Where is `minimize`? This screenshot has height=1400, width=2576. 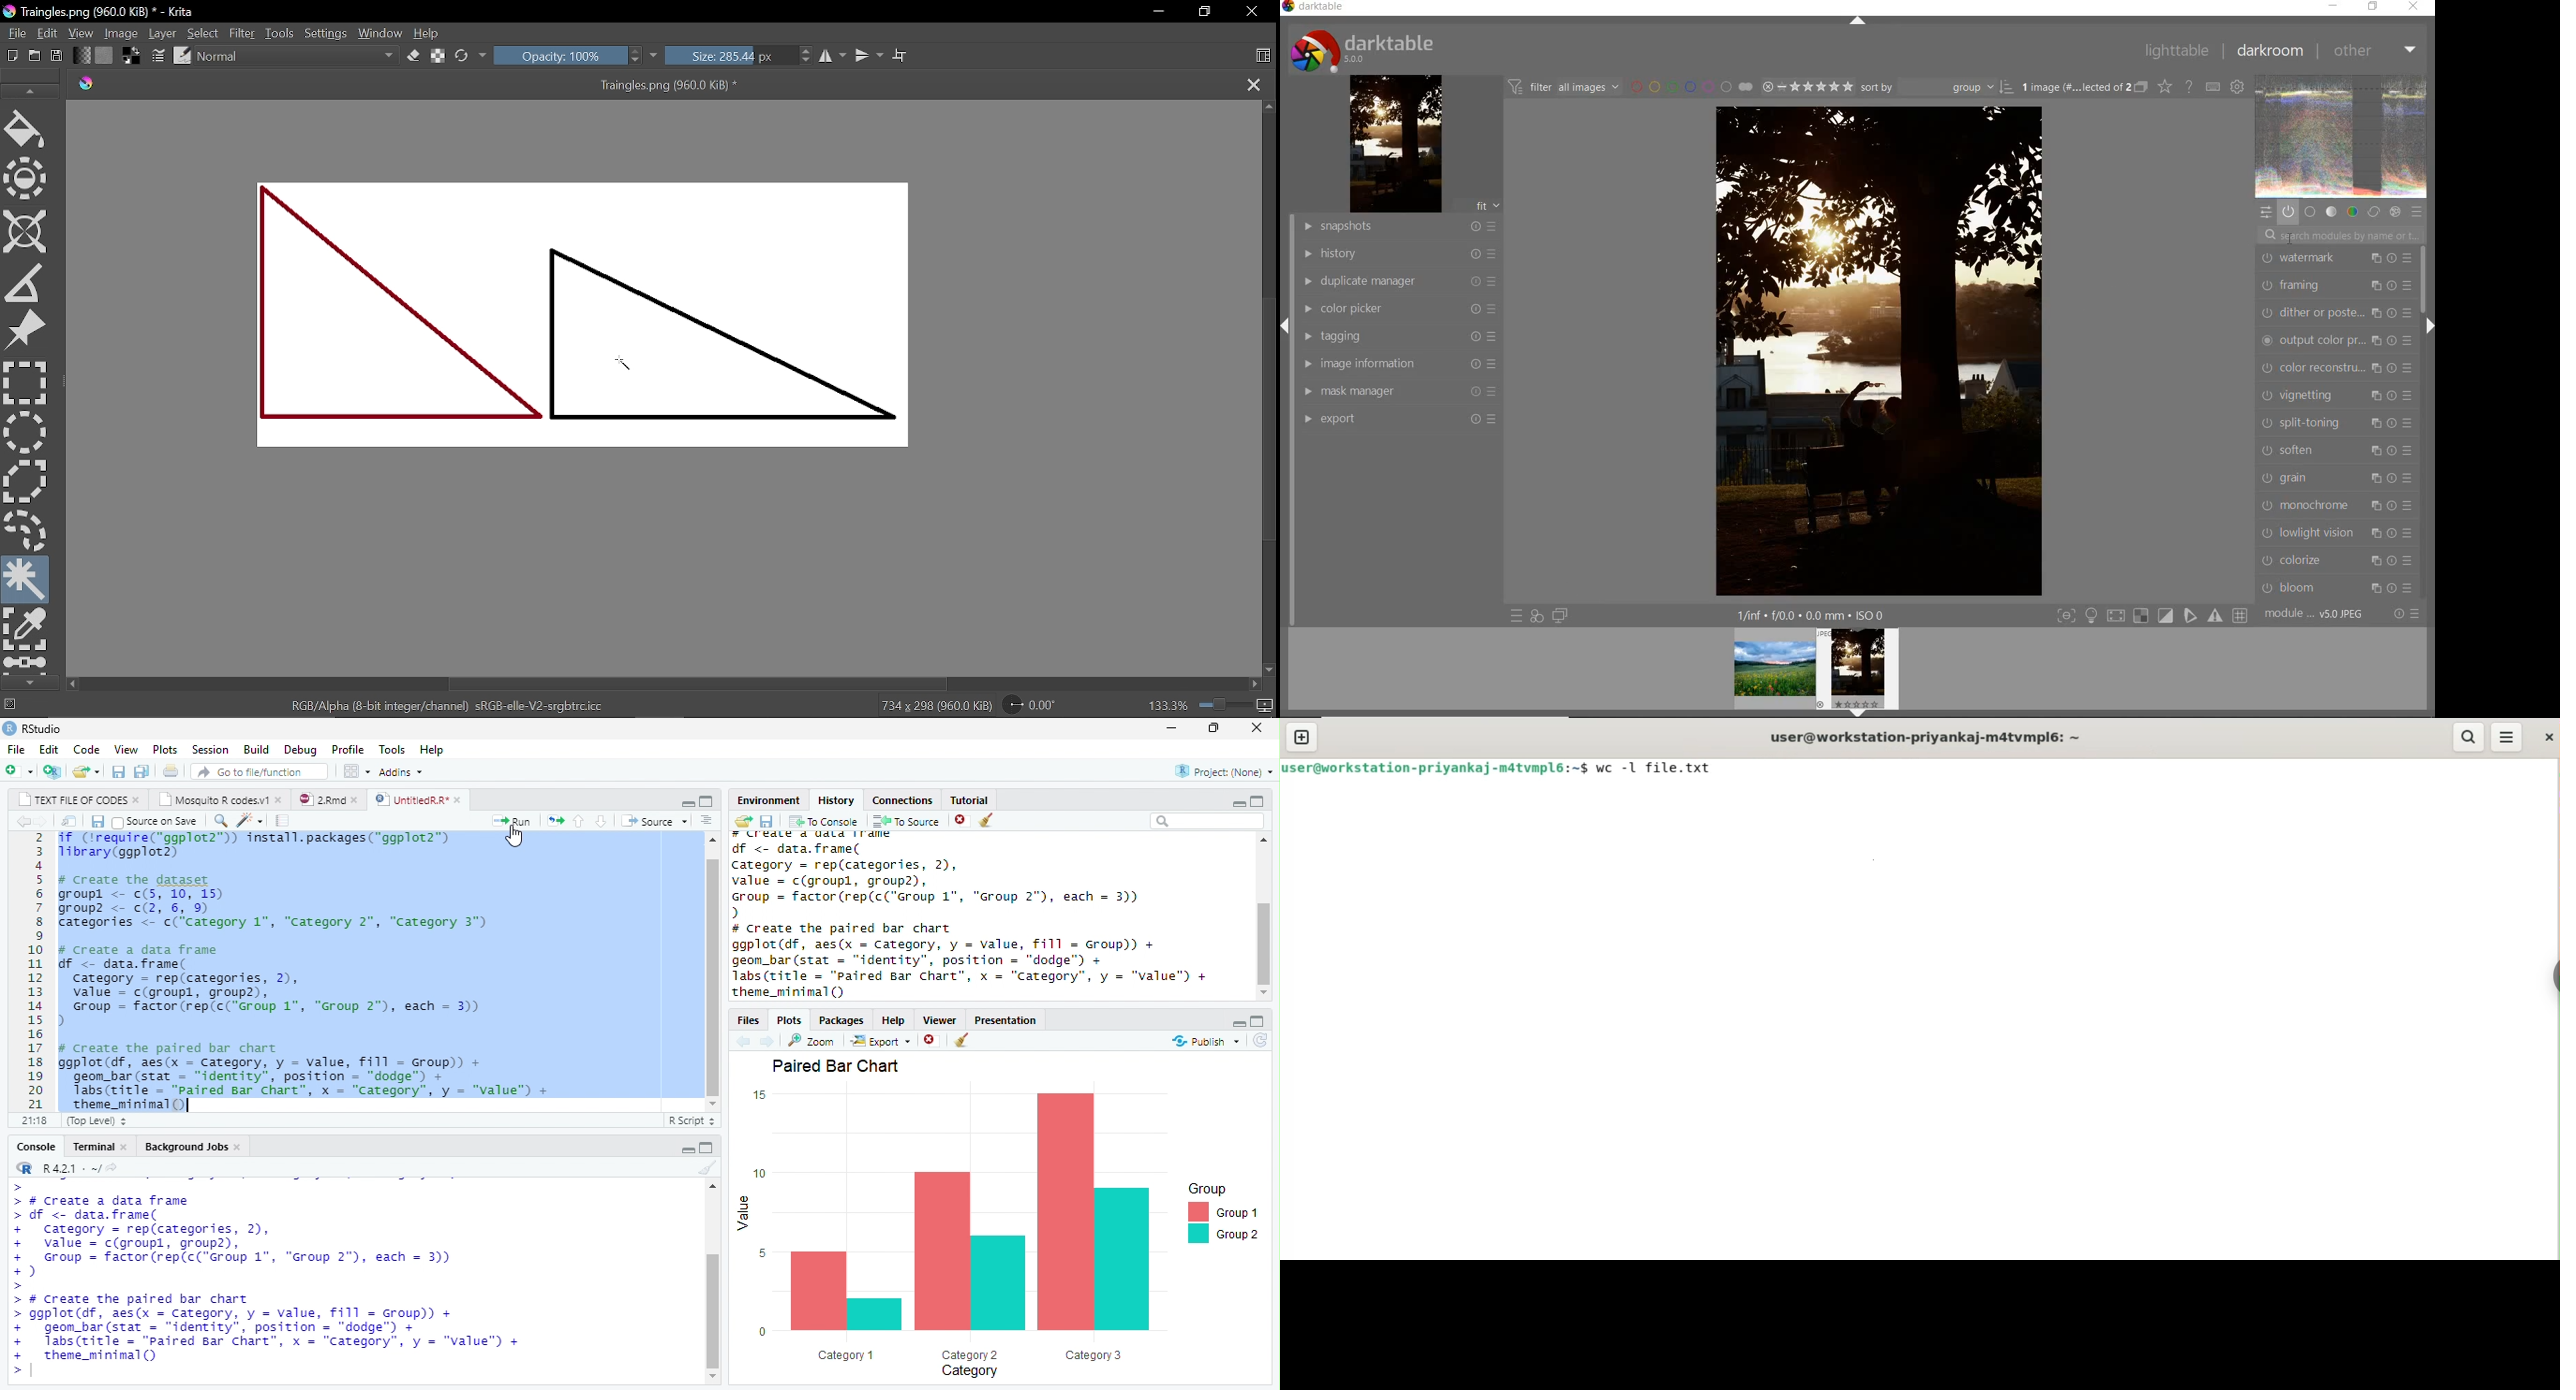
minimize is located at coordinates (2332, 6).